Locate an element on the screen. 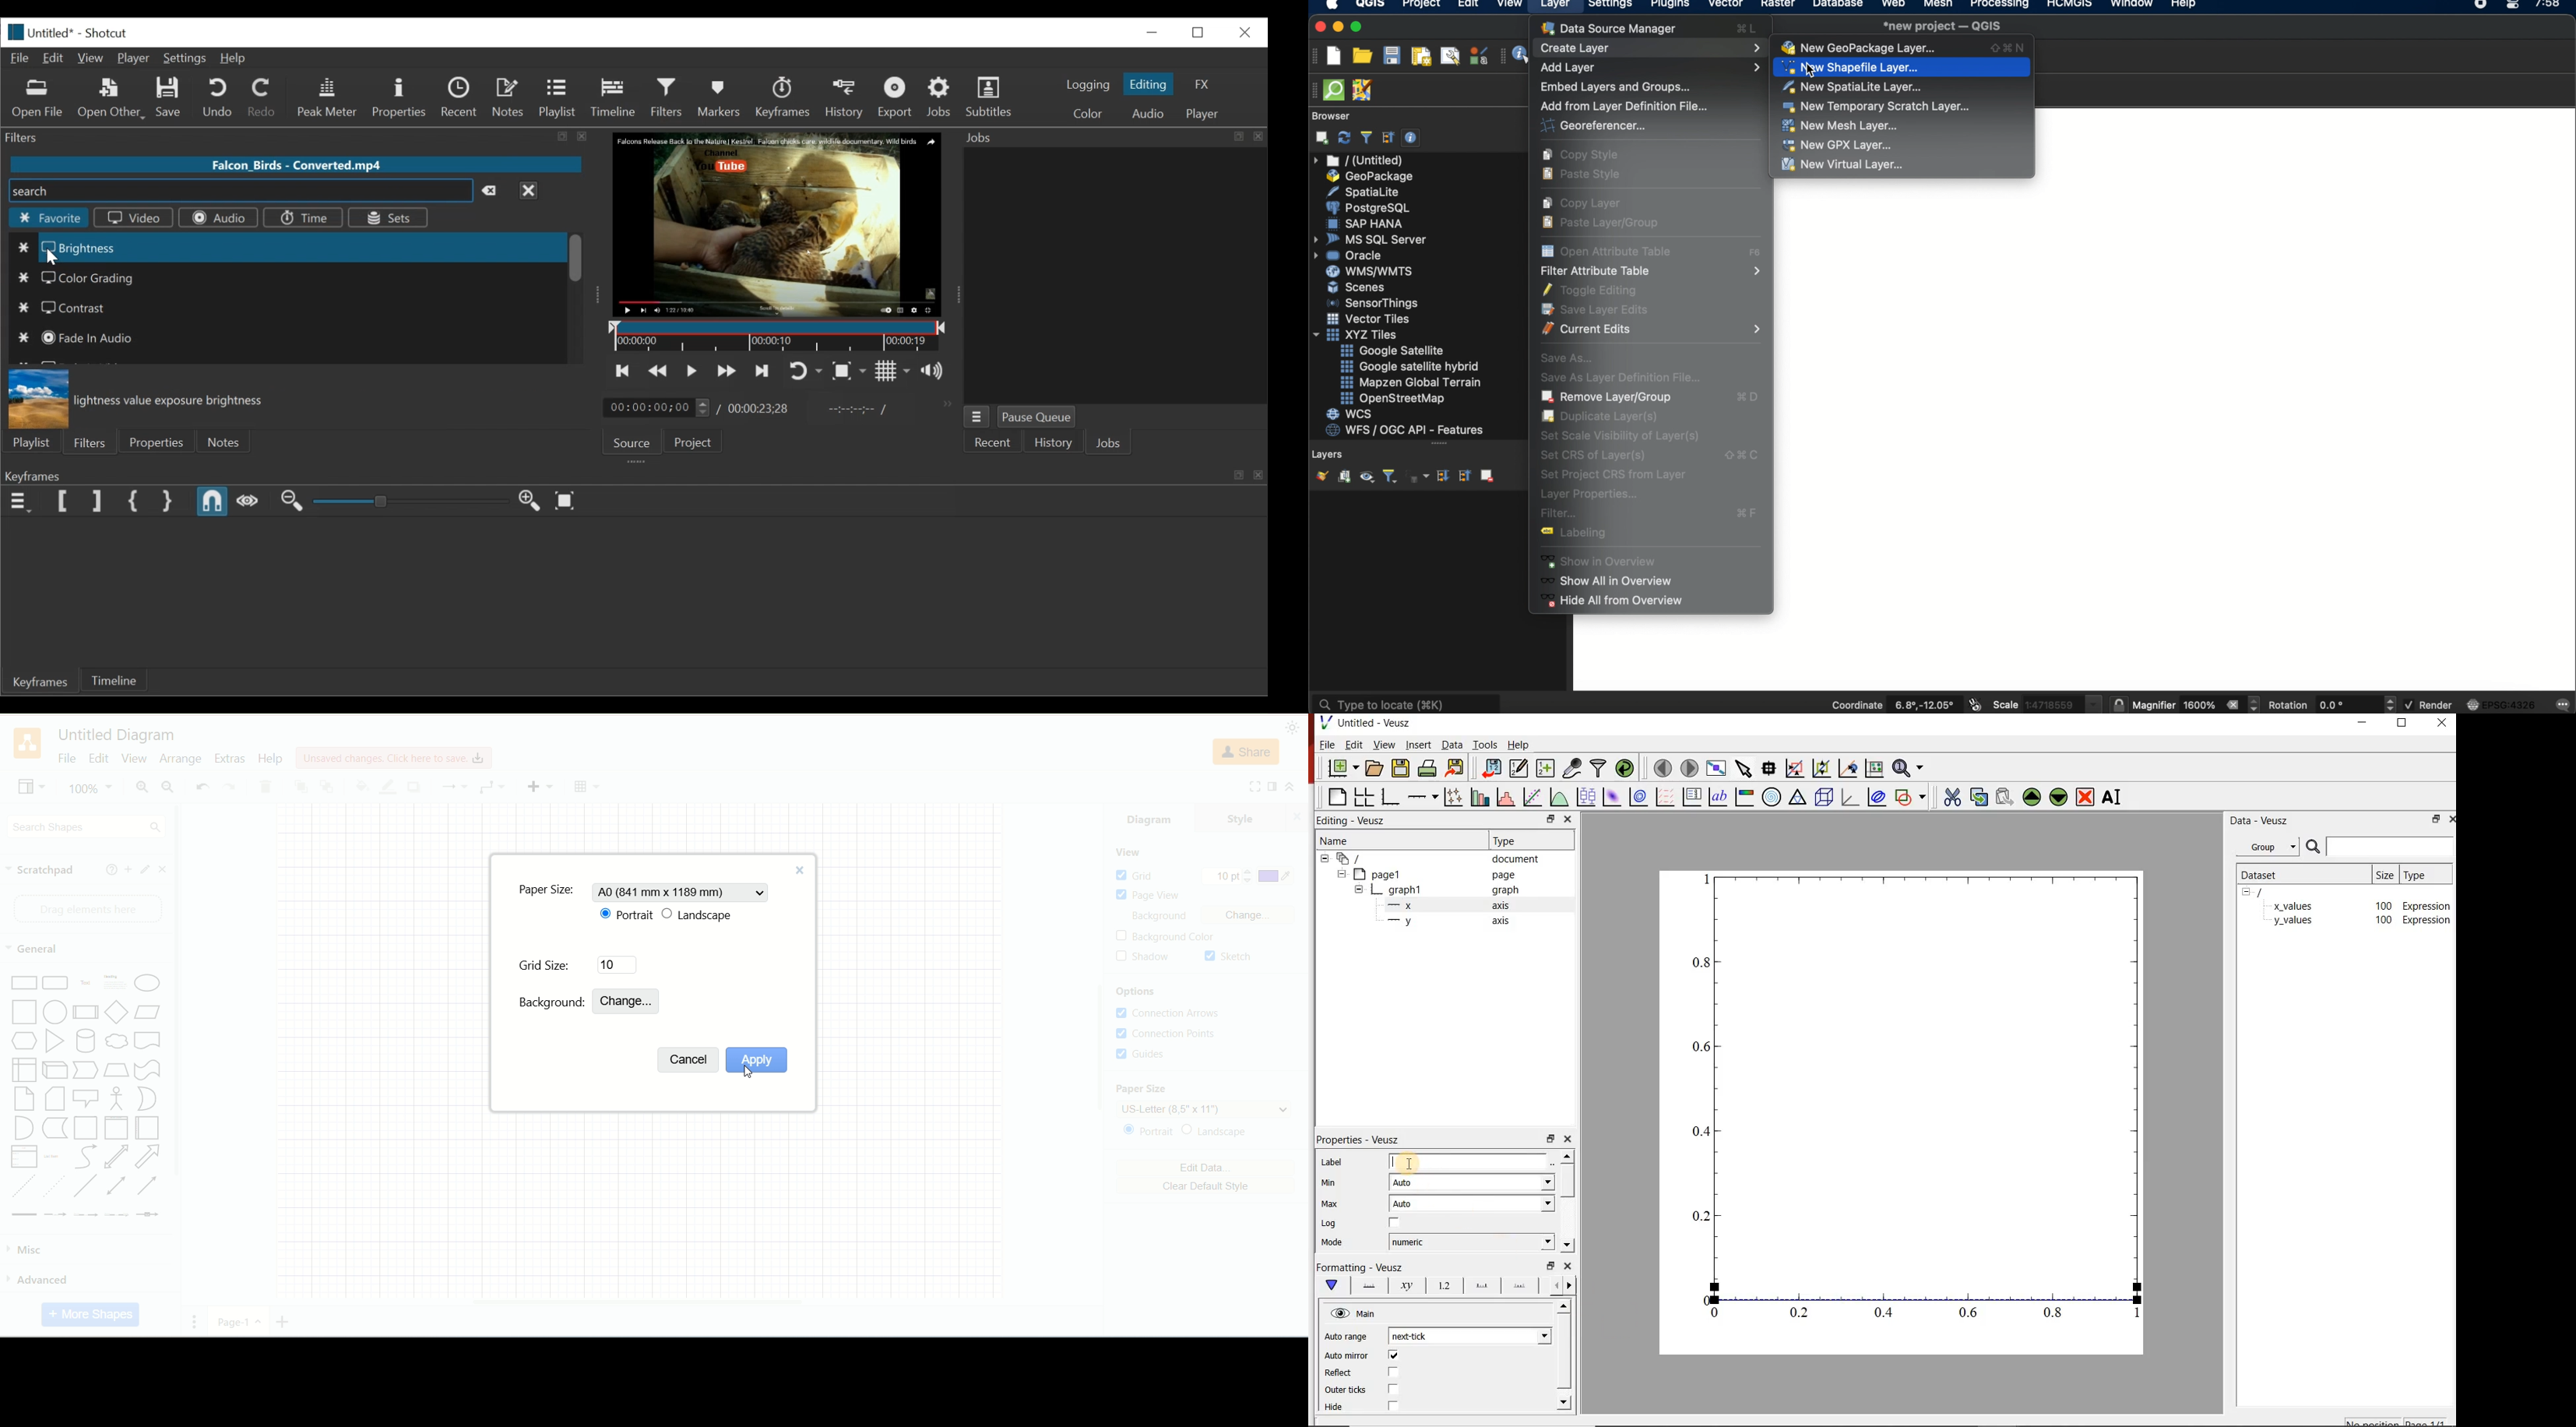  collapse/expand is located at coordinates (1295, 788).